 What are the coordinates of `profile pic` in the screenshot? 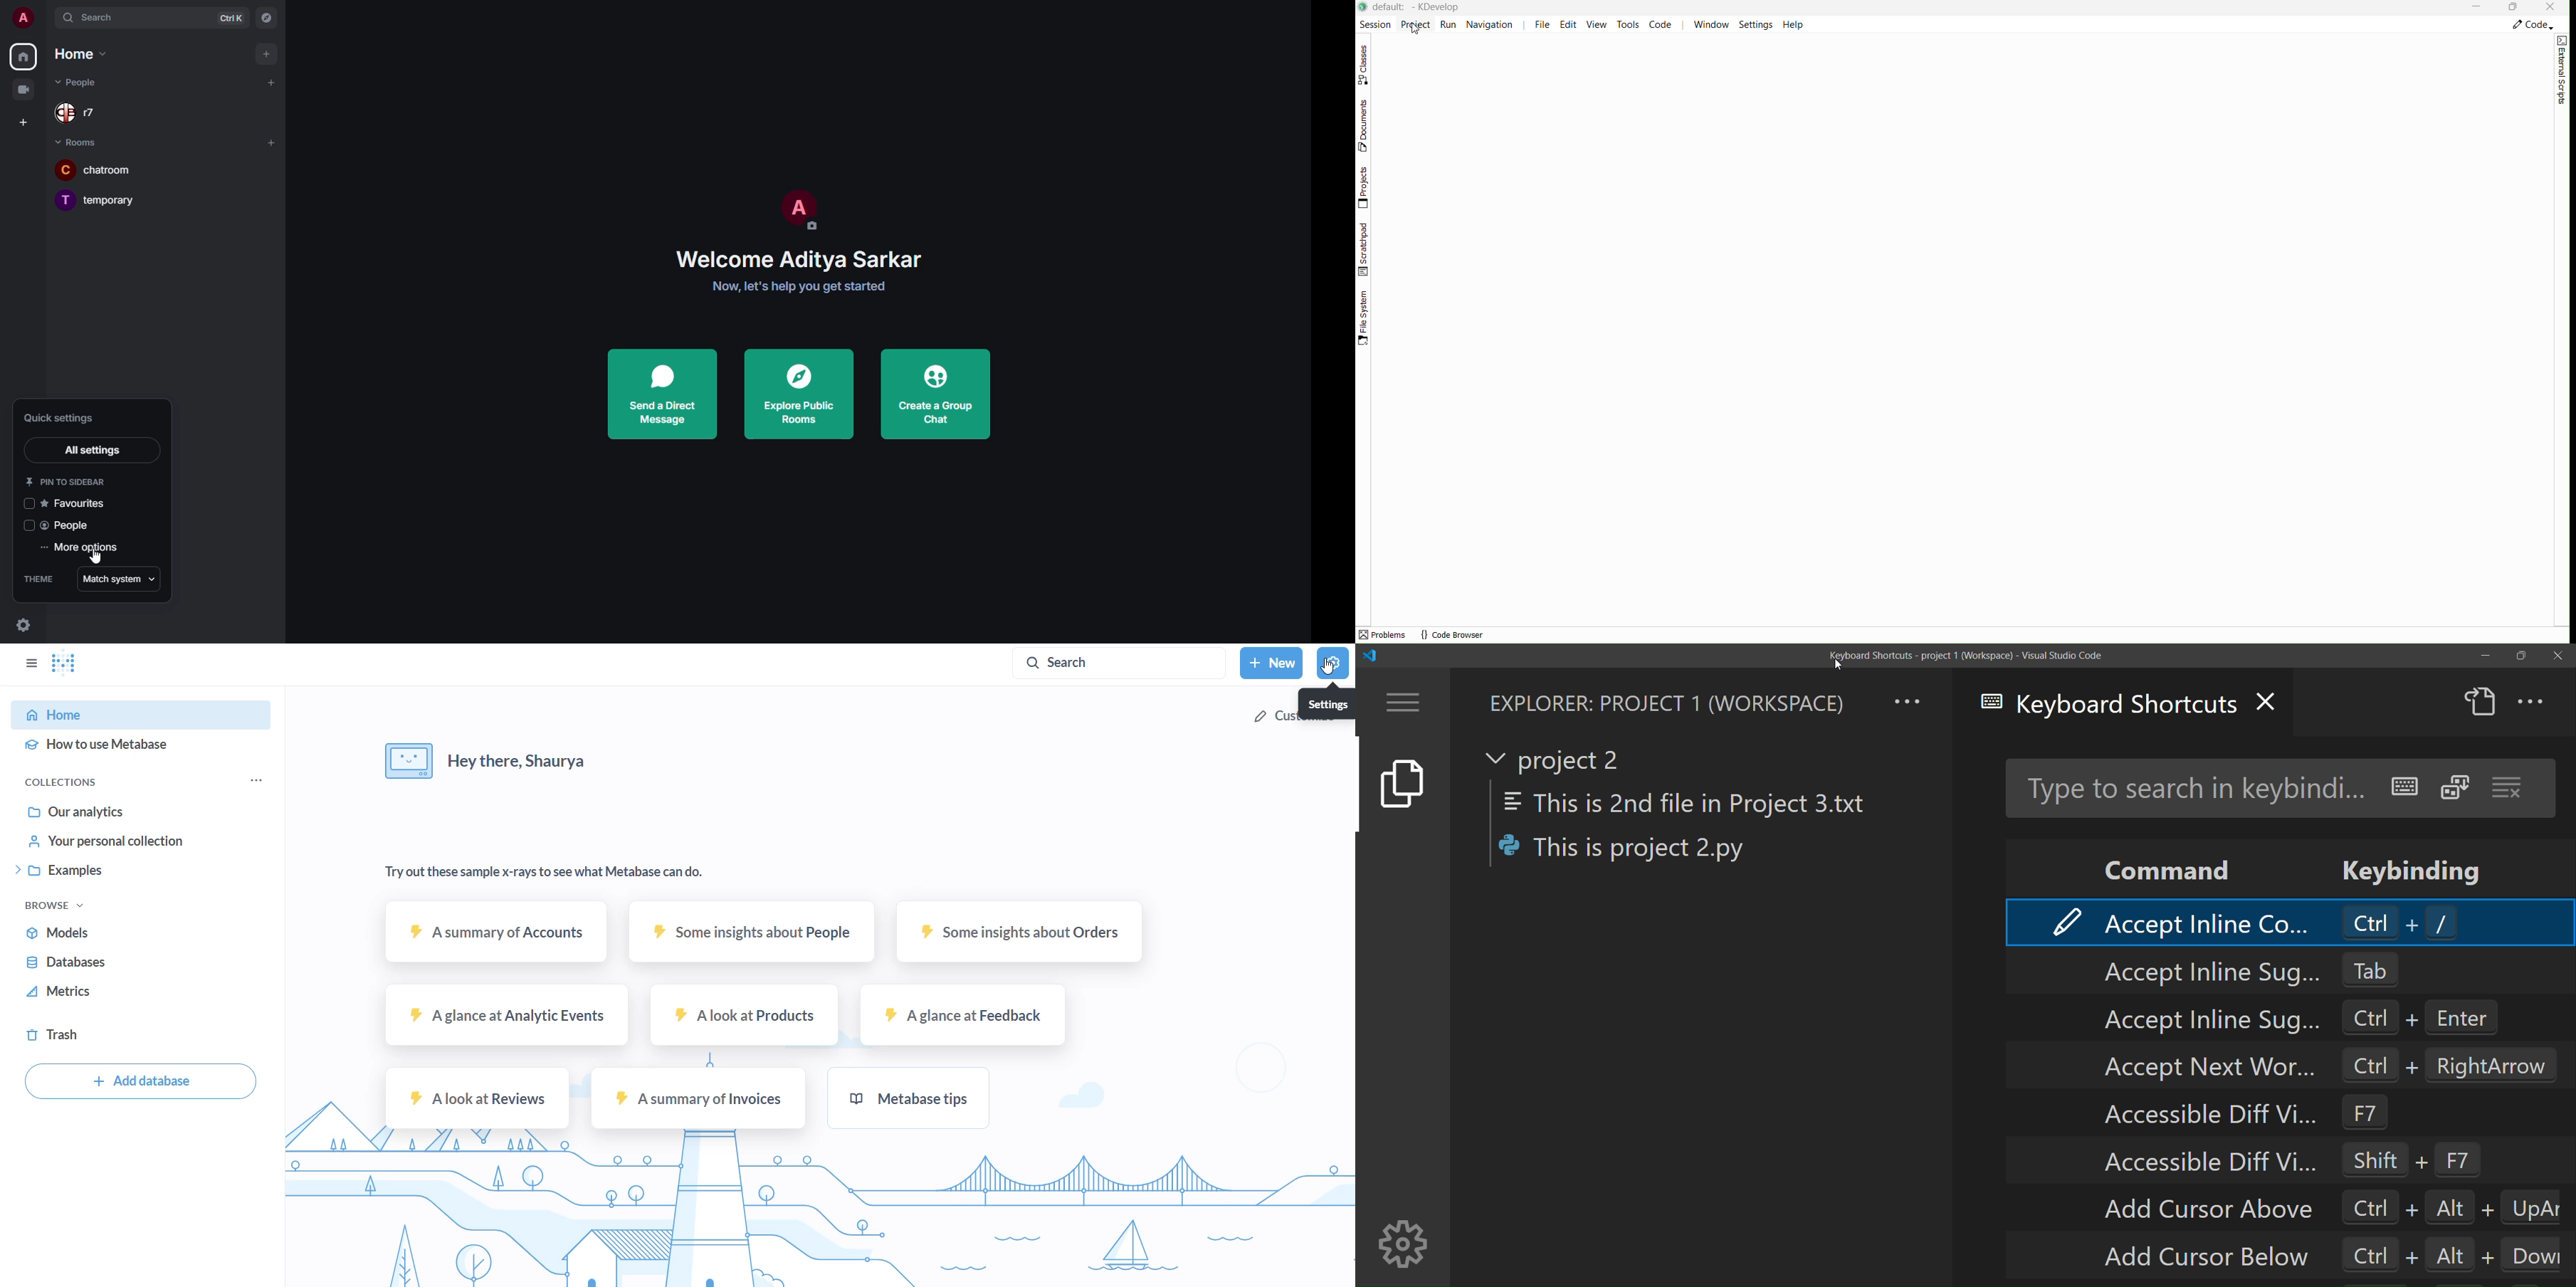 It's located at (797, 206).